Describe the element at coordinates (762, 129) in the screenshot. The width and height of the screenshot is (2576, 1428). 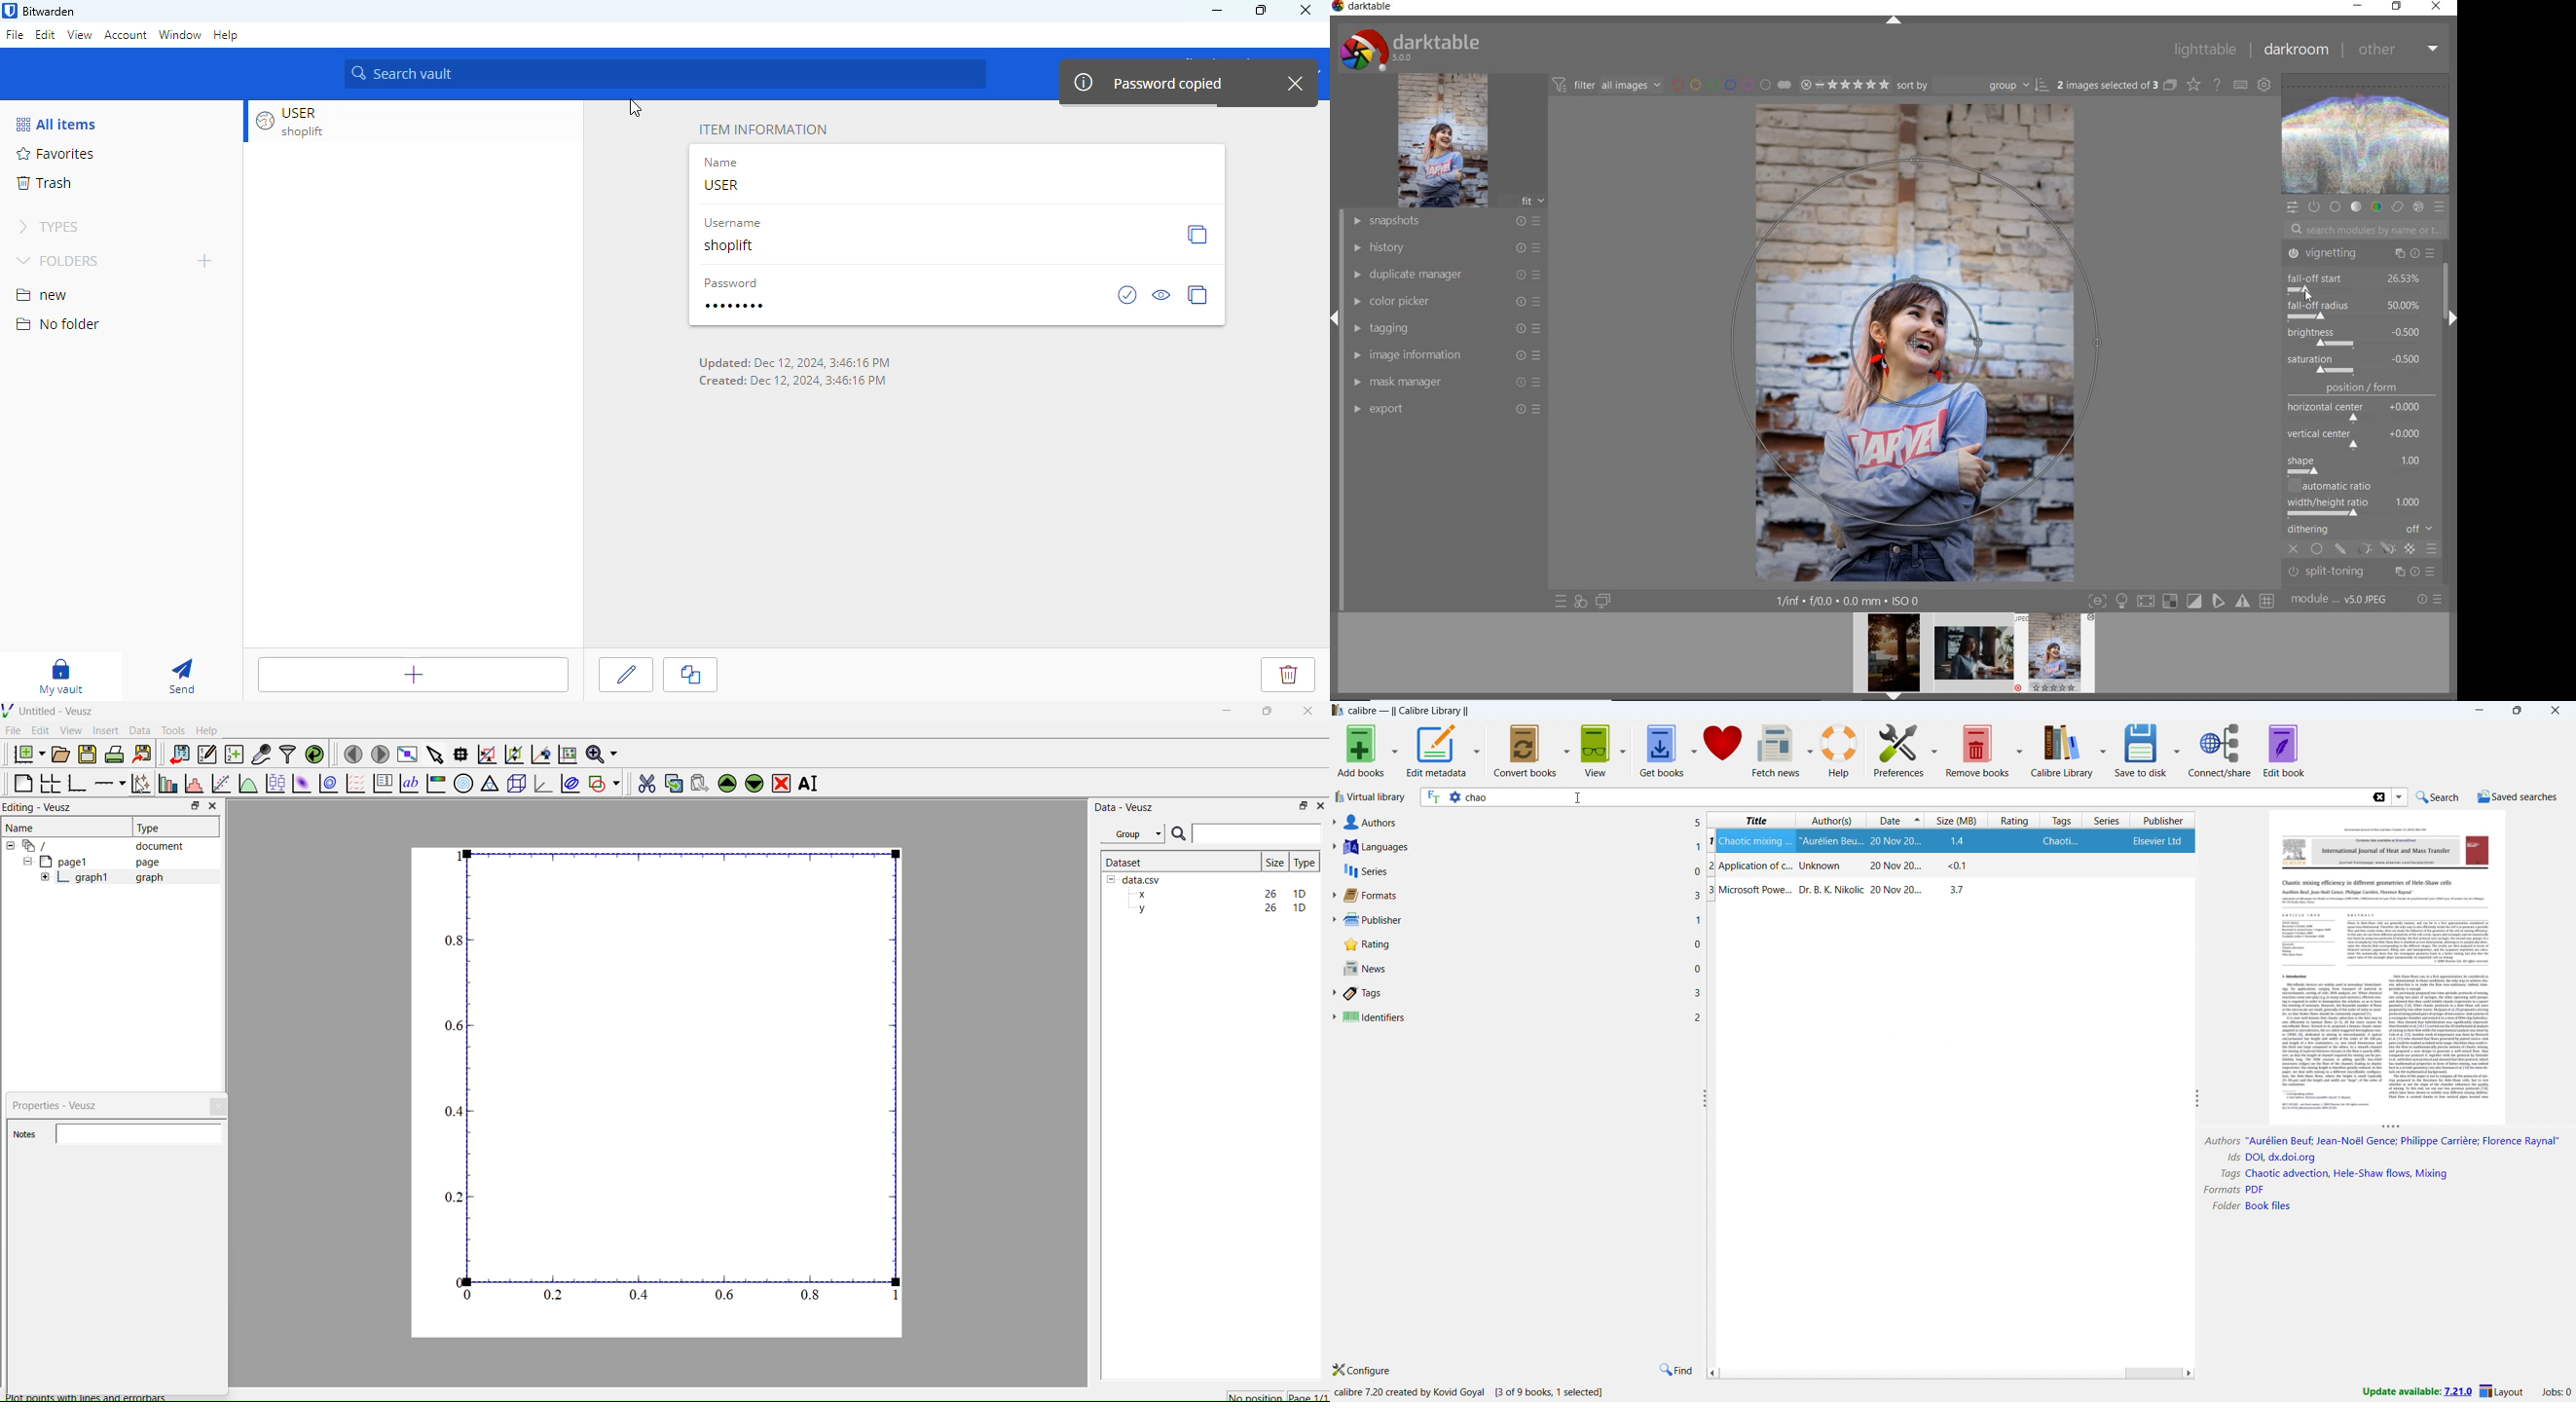
I see `item information` at that location.